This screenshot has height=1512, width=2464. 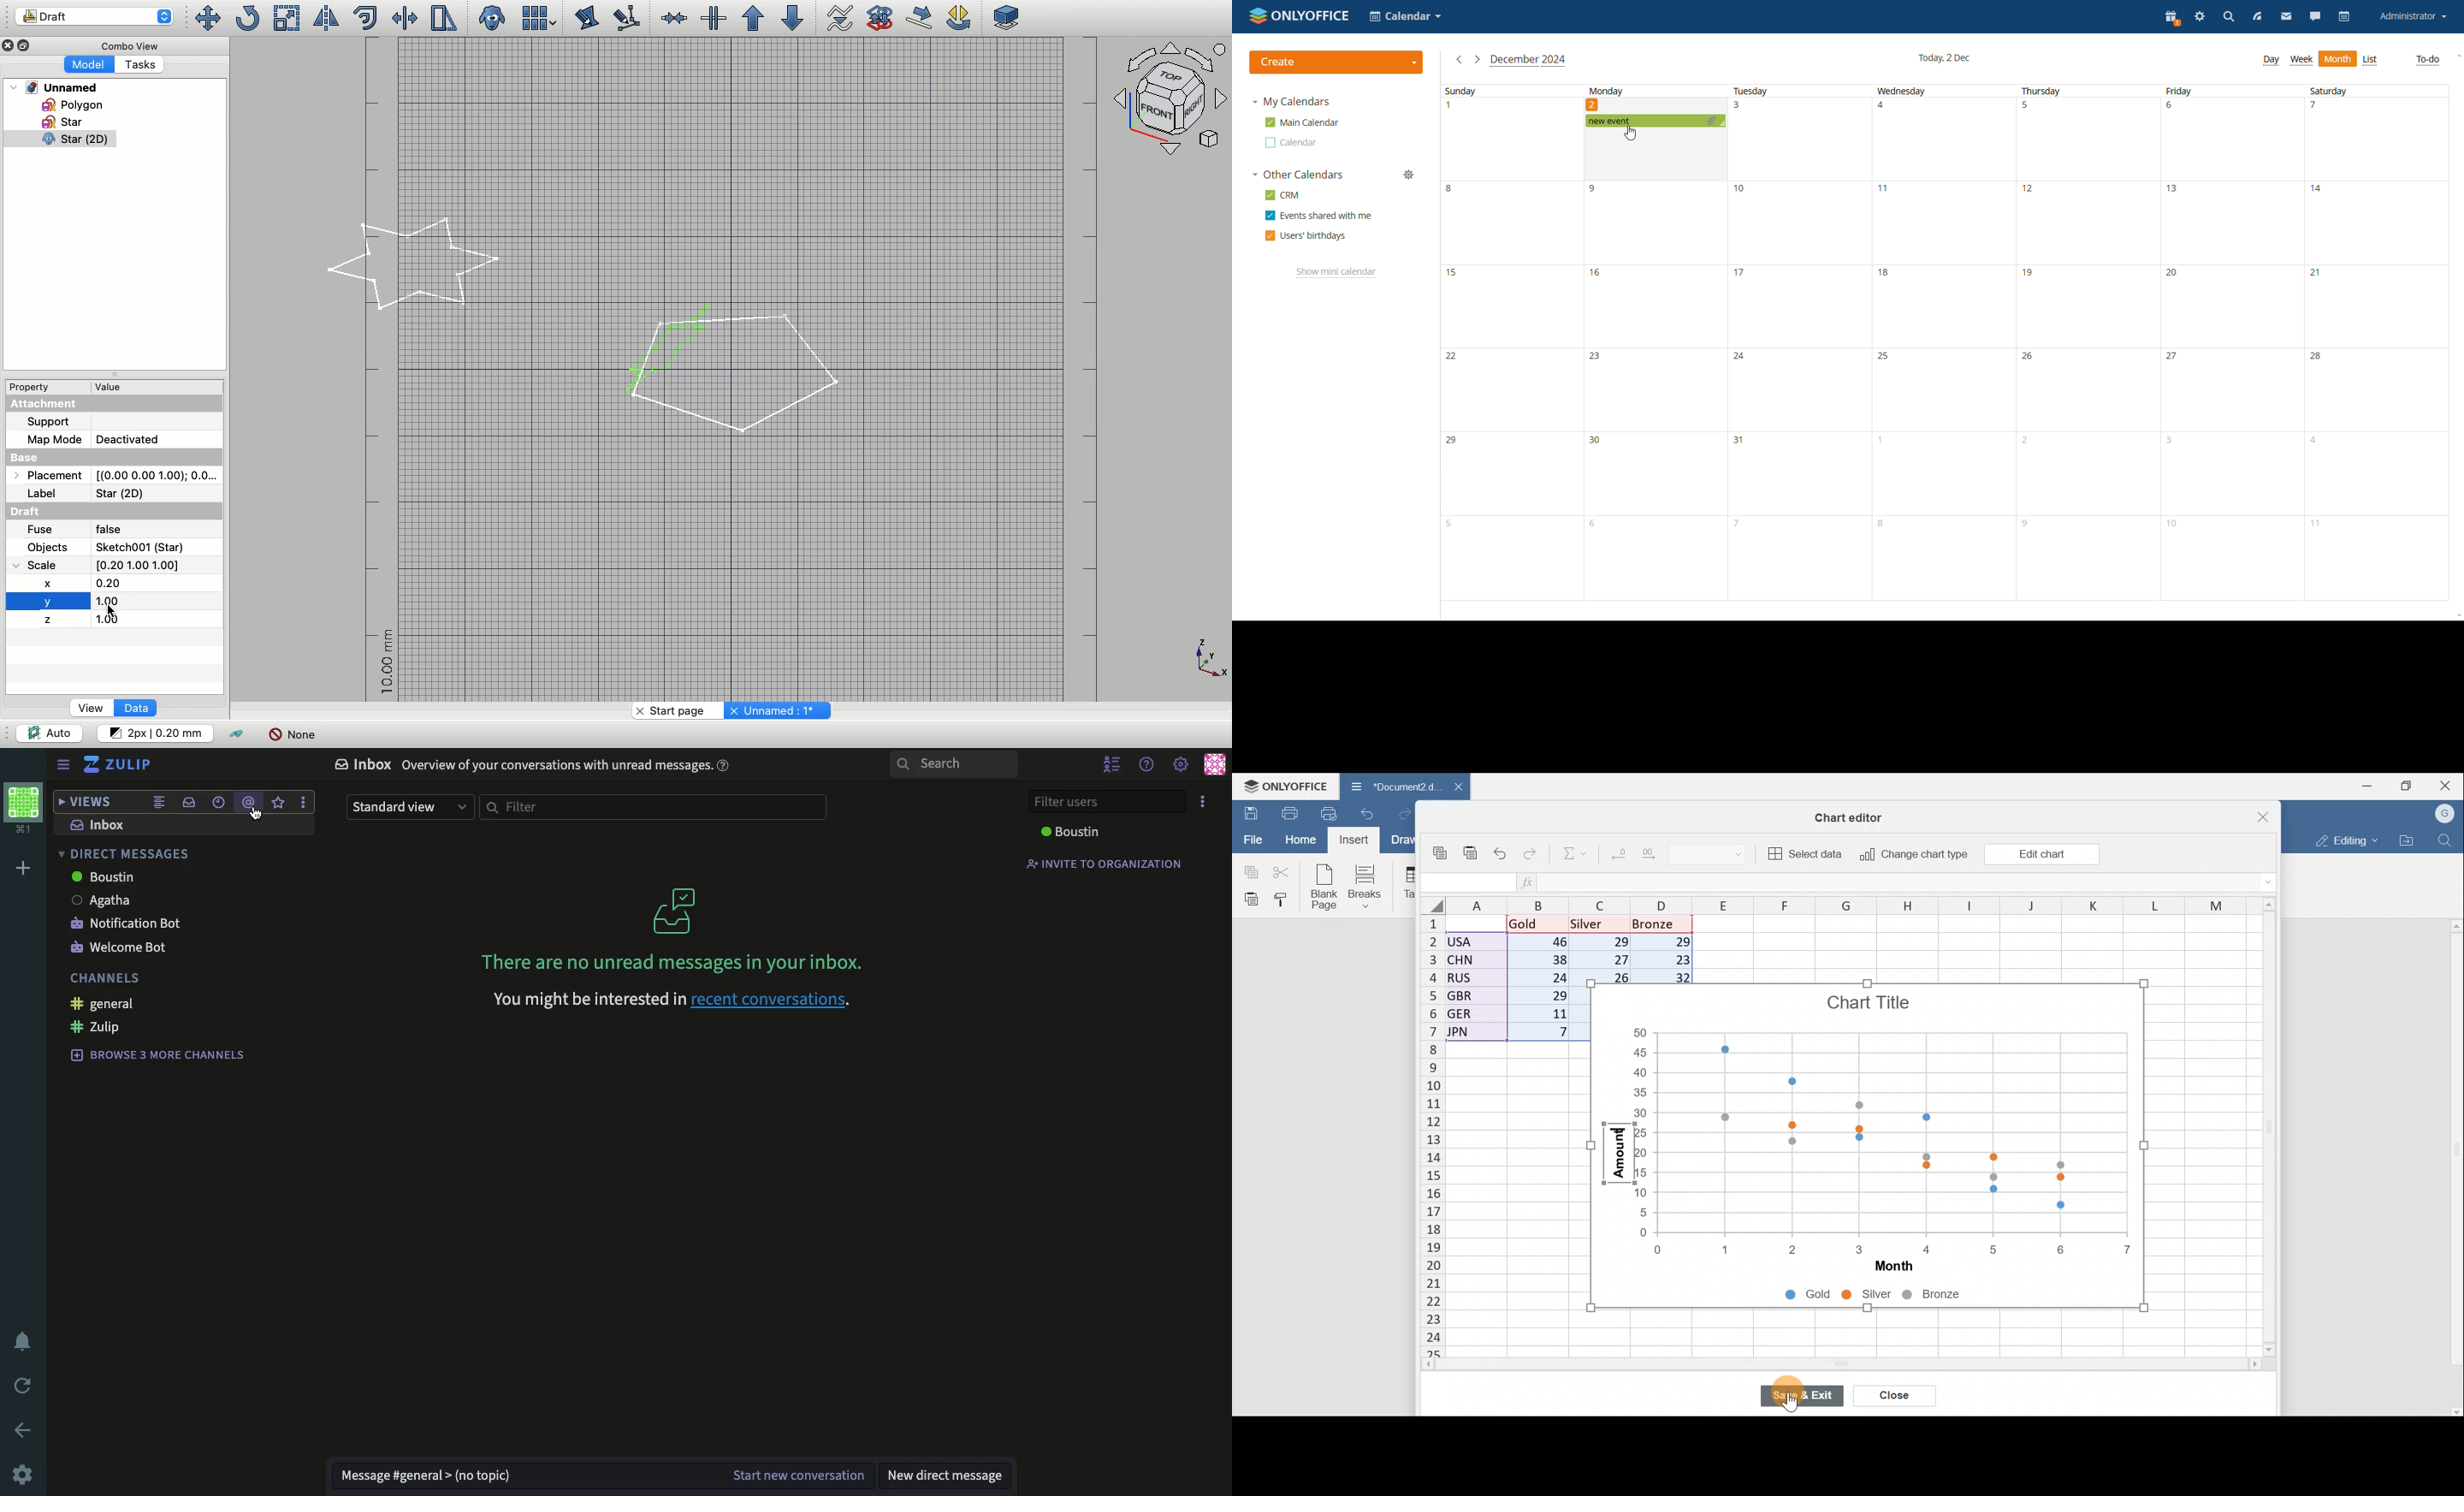 I want to click on Cursor on Insert, so click(x=1355, y=841).